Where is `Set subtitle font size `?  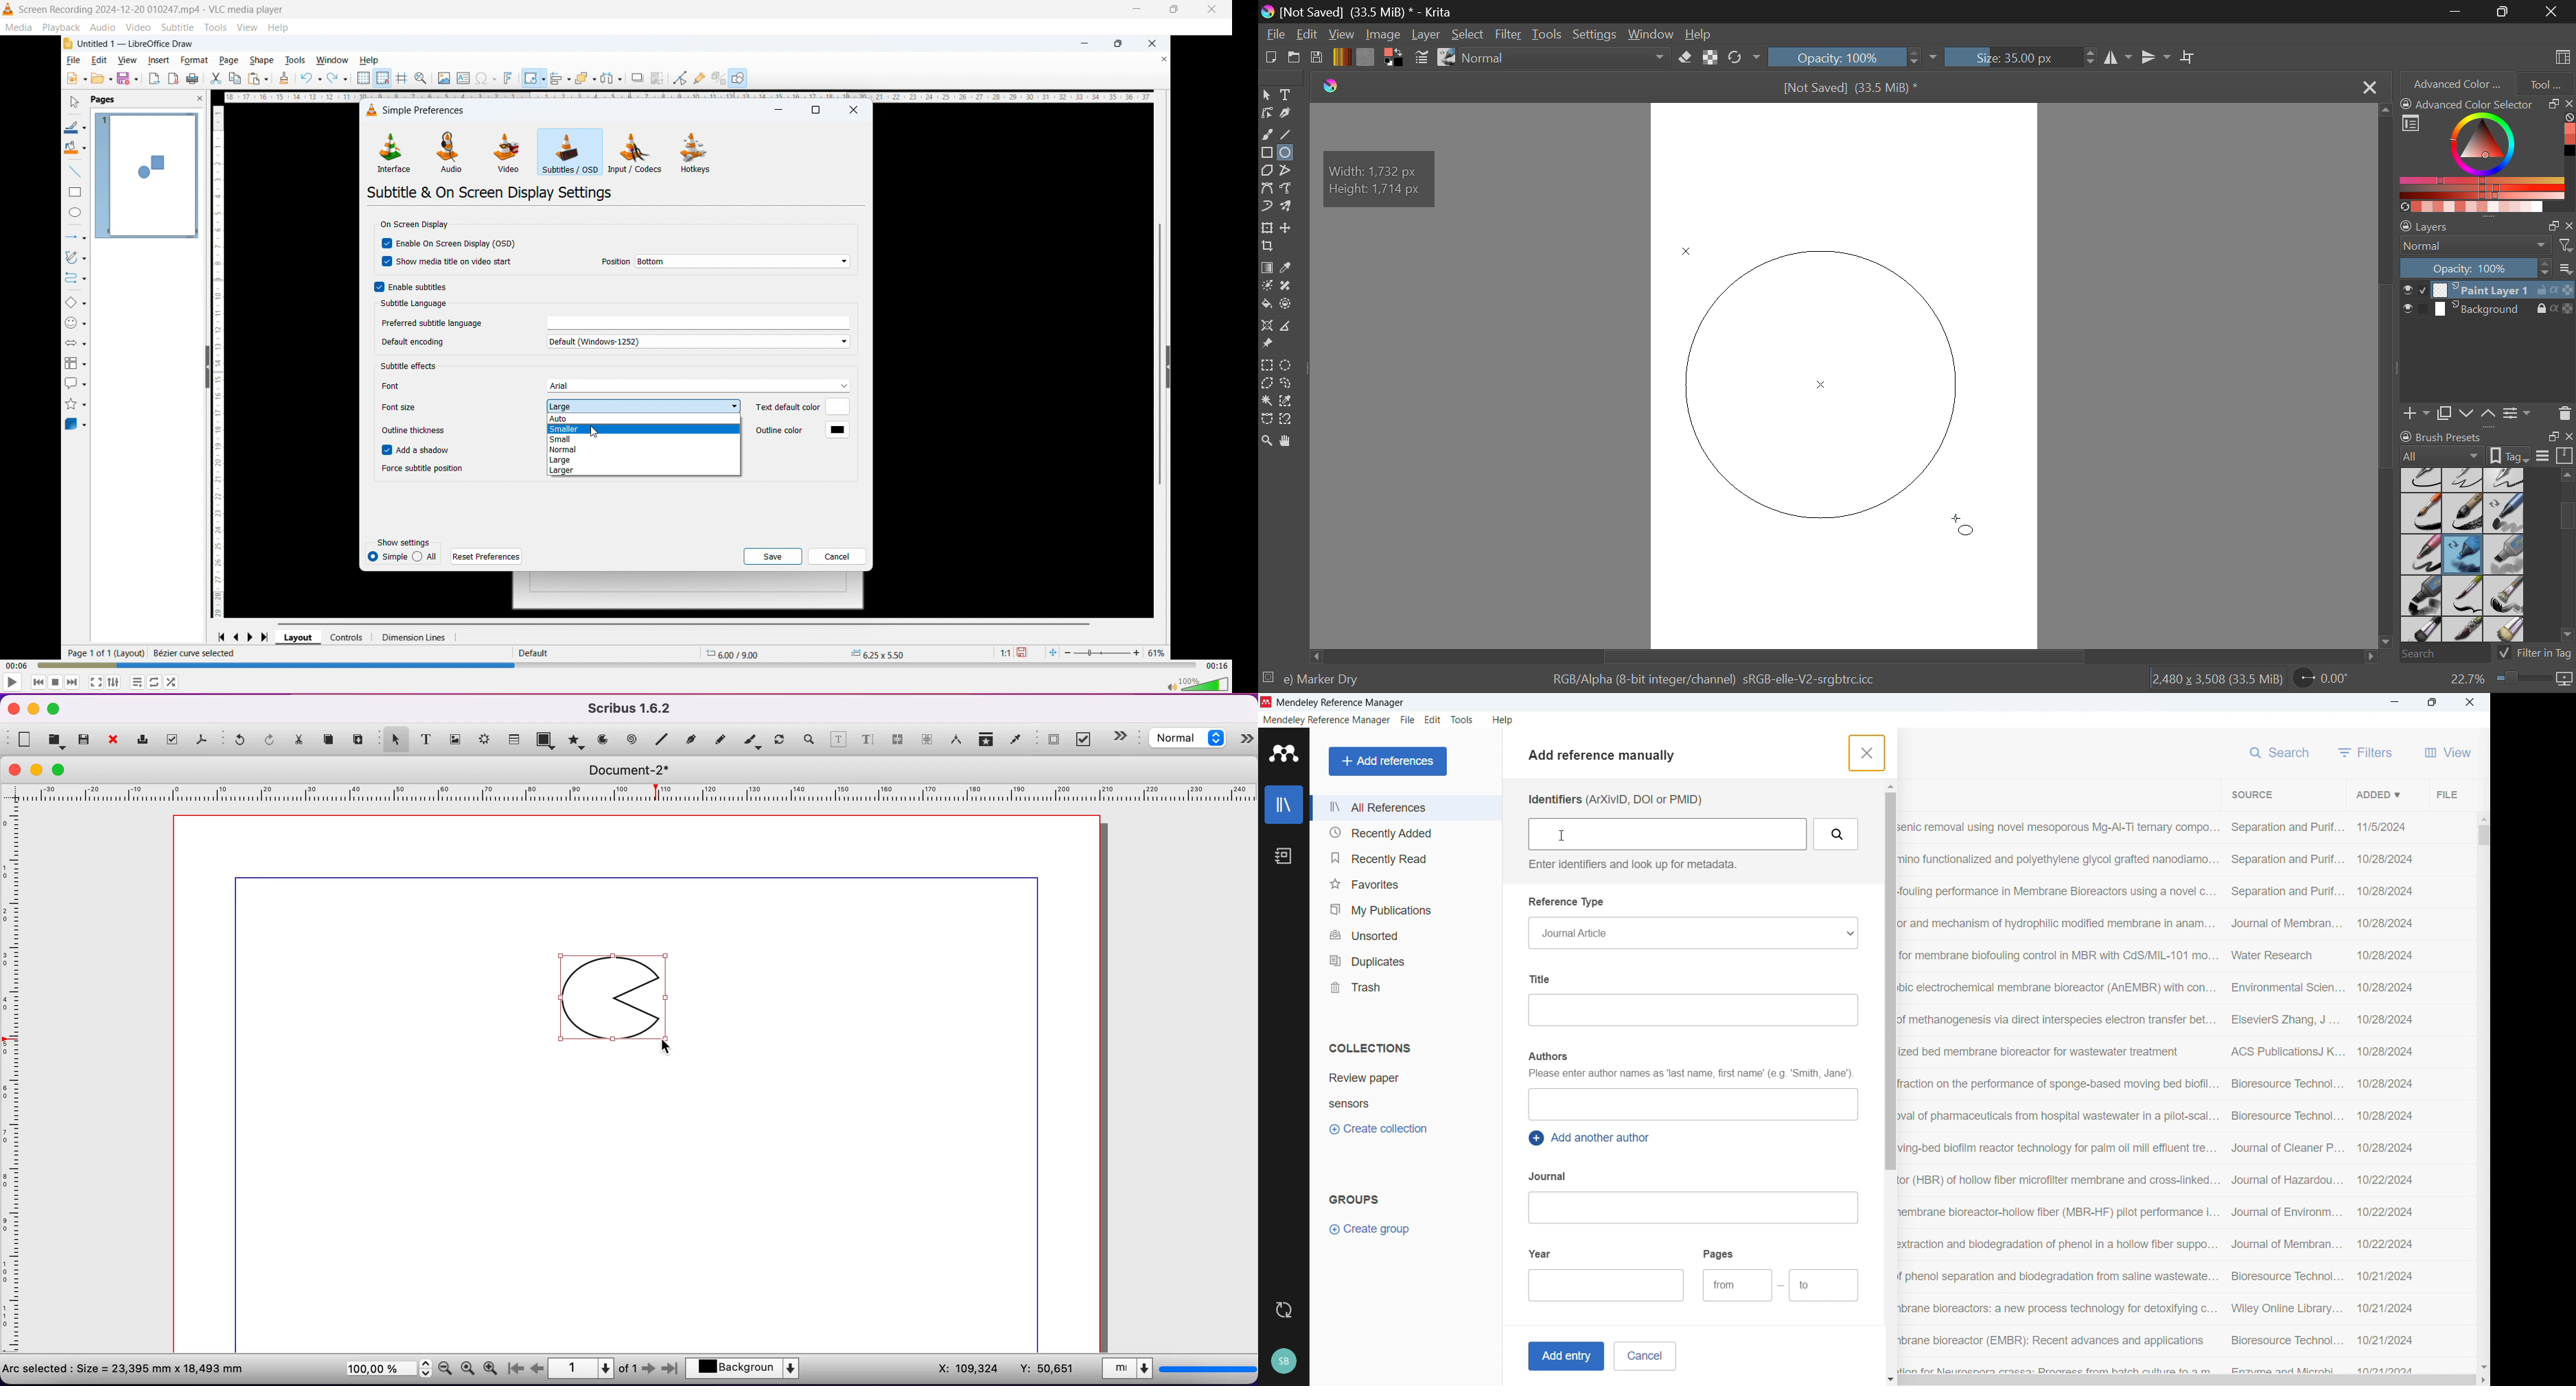 Set subtitle font size  is located at coordinates (644, 406).